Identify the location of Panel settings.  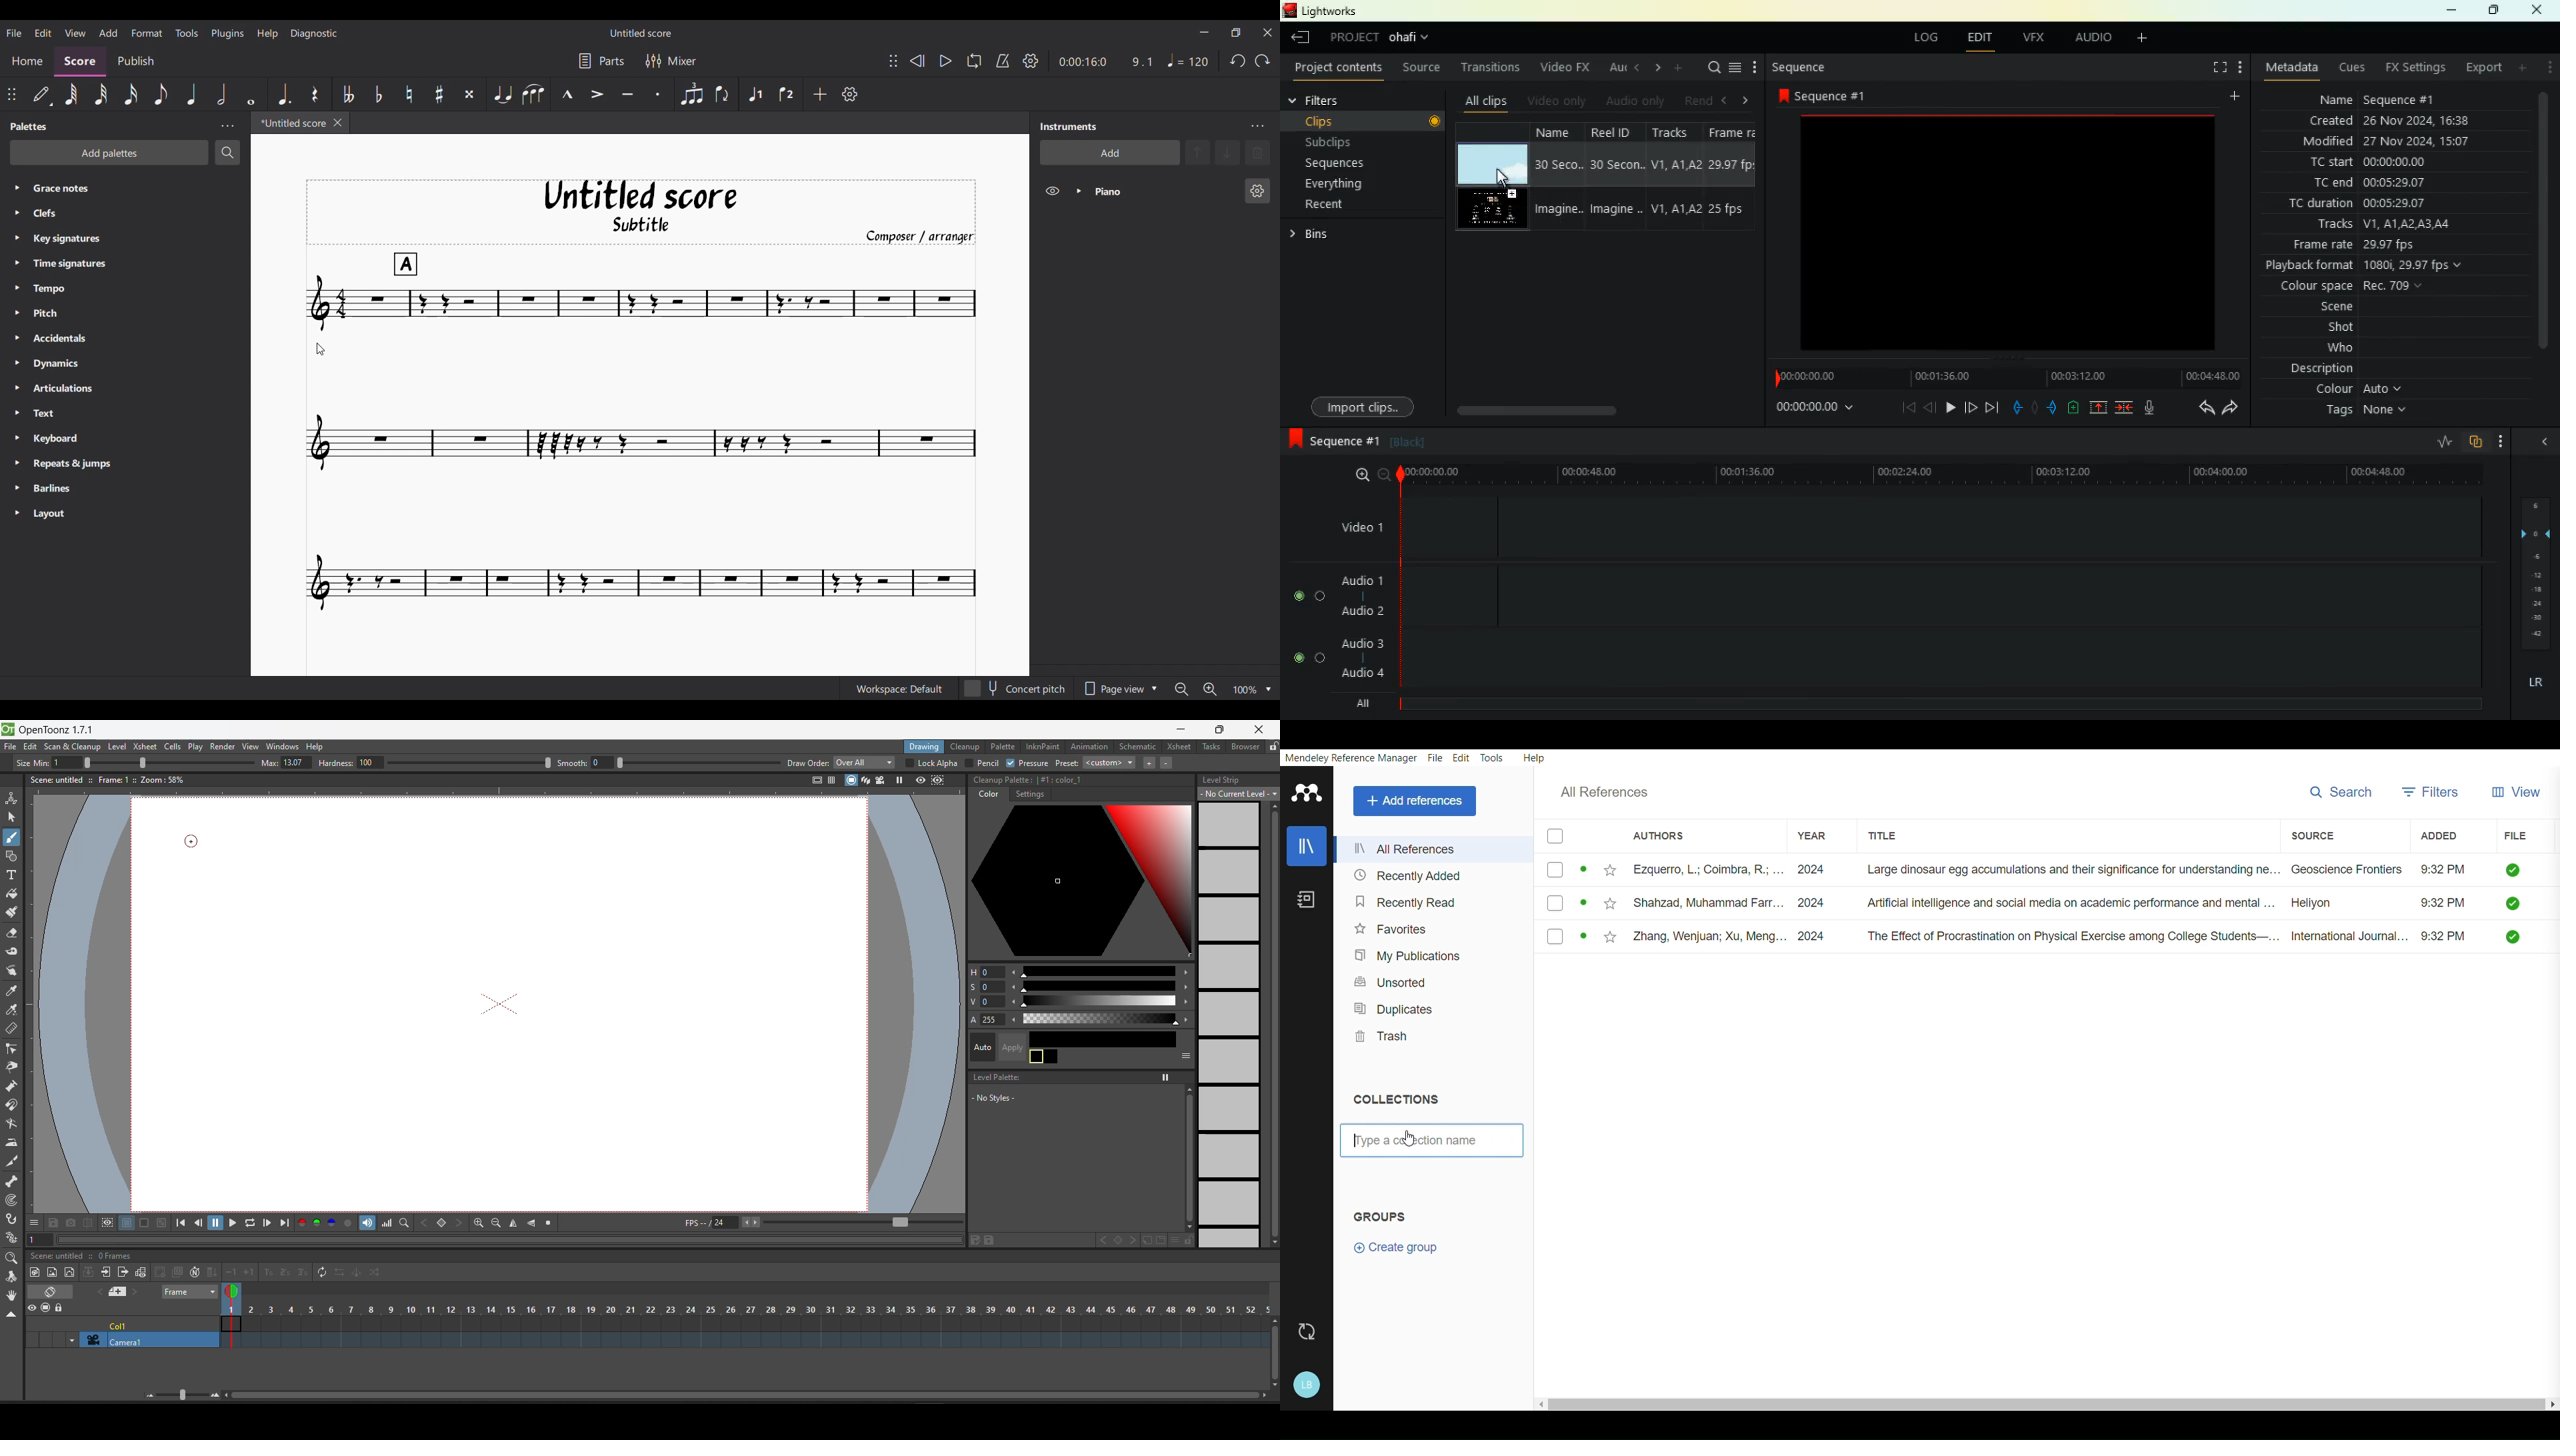
(227, 126).